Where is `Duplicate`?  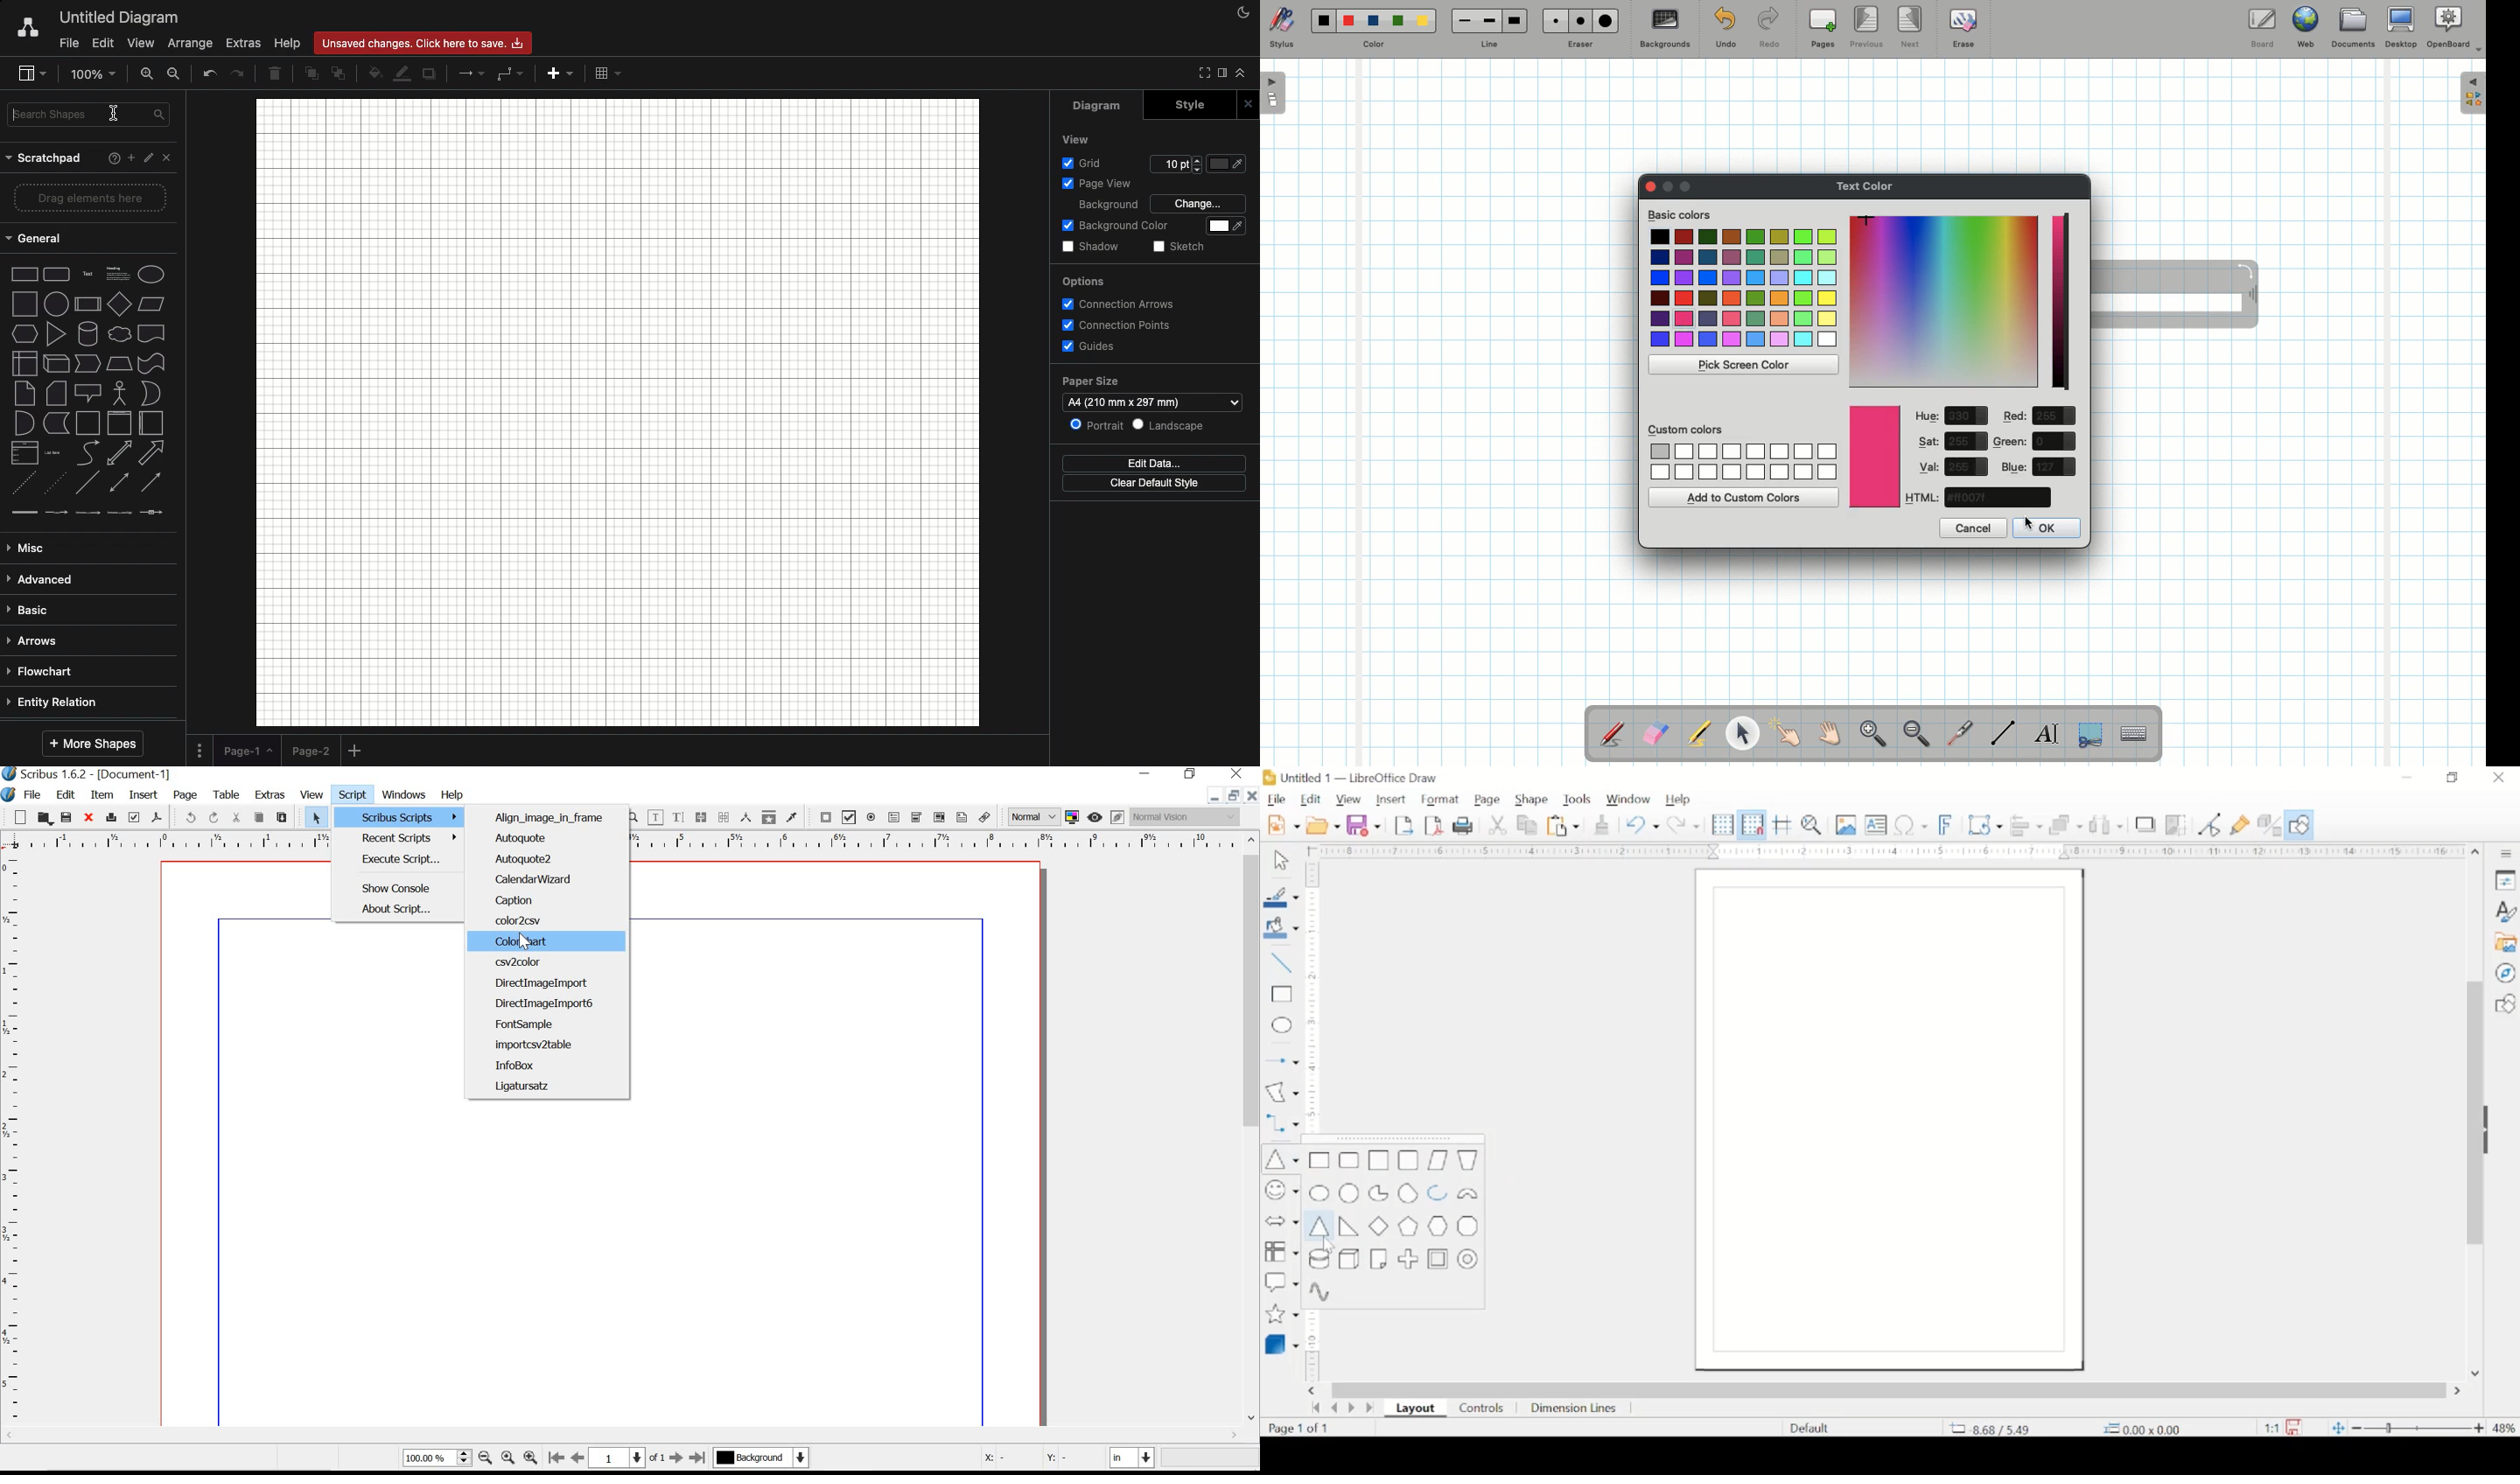
Duplicate is located at coordinates (430, 74).